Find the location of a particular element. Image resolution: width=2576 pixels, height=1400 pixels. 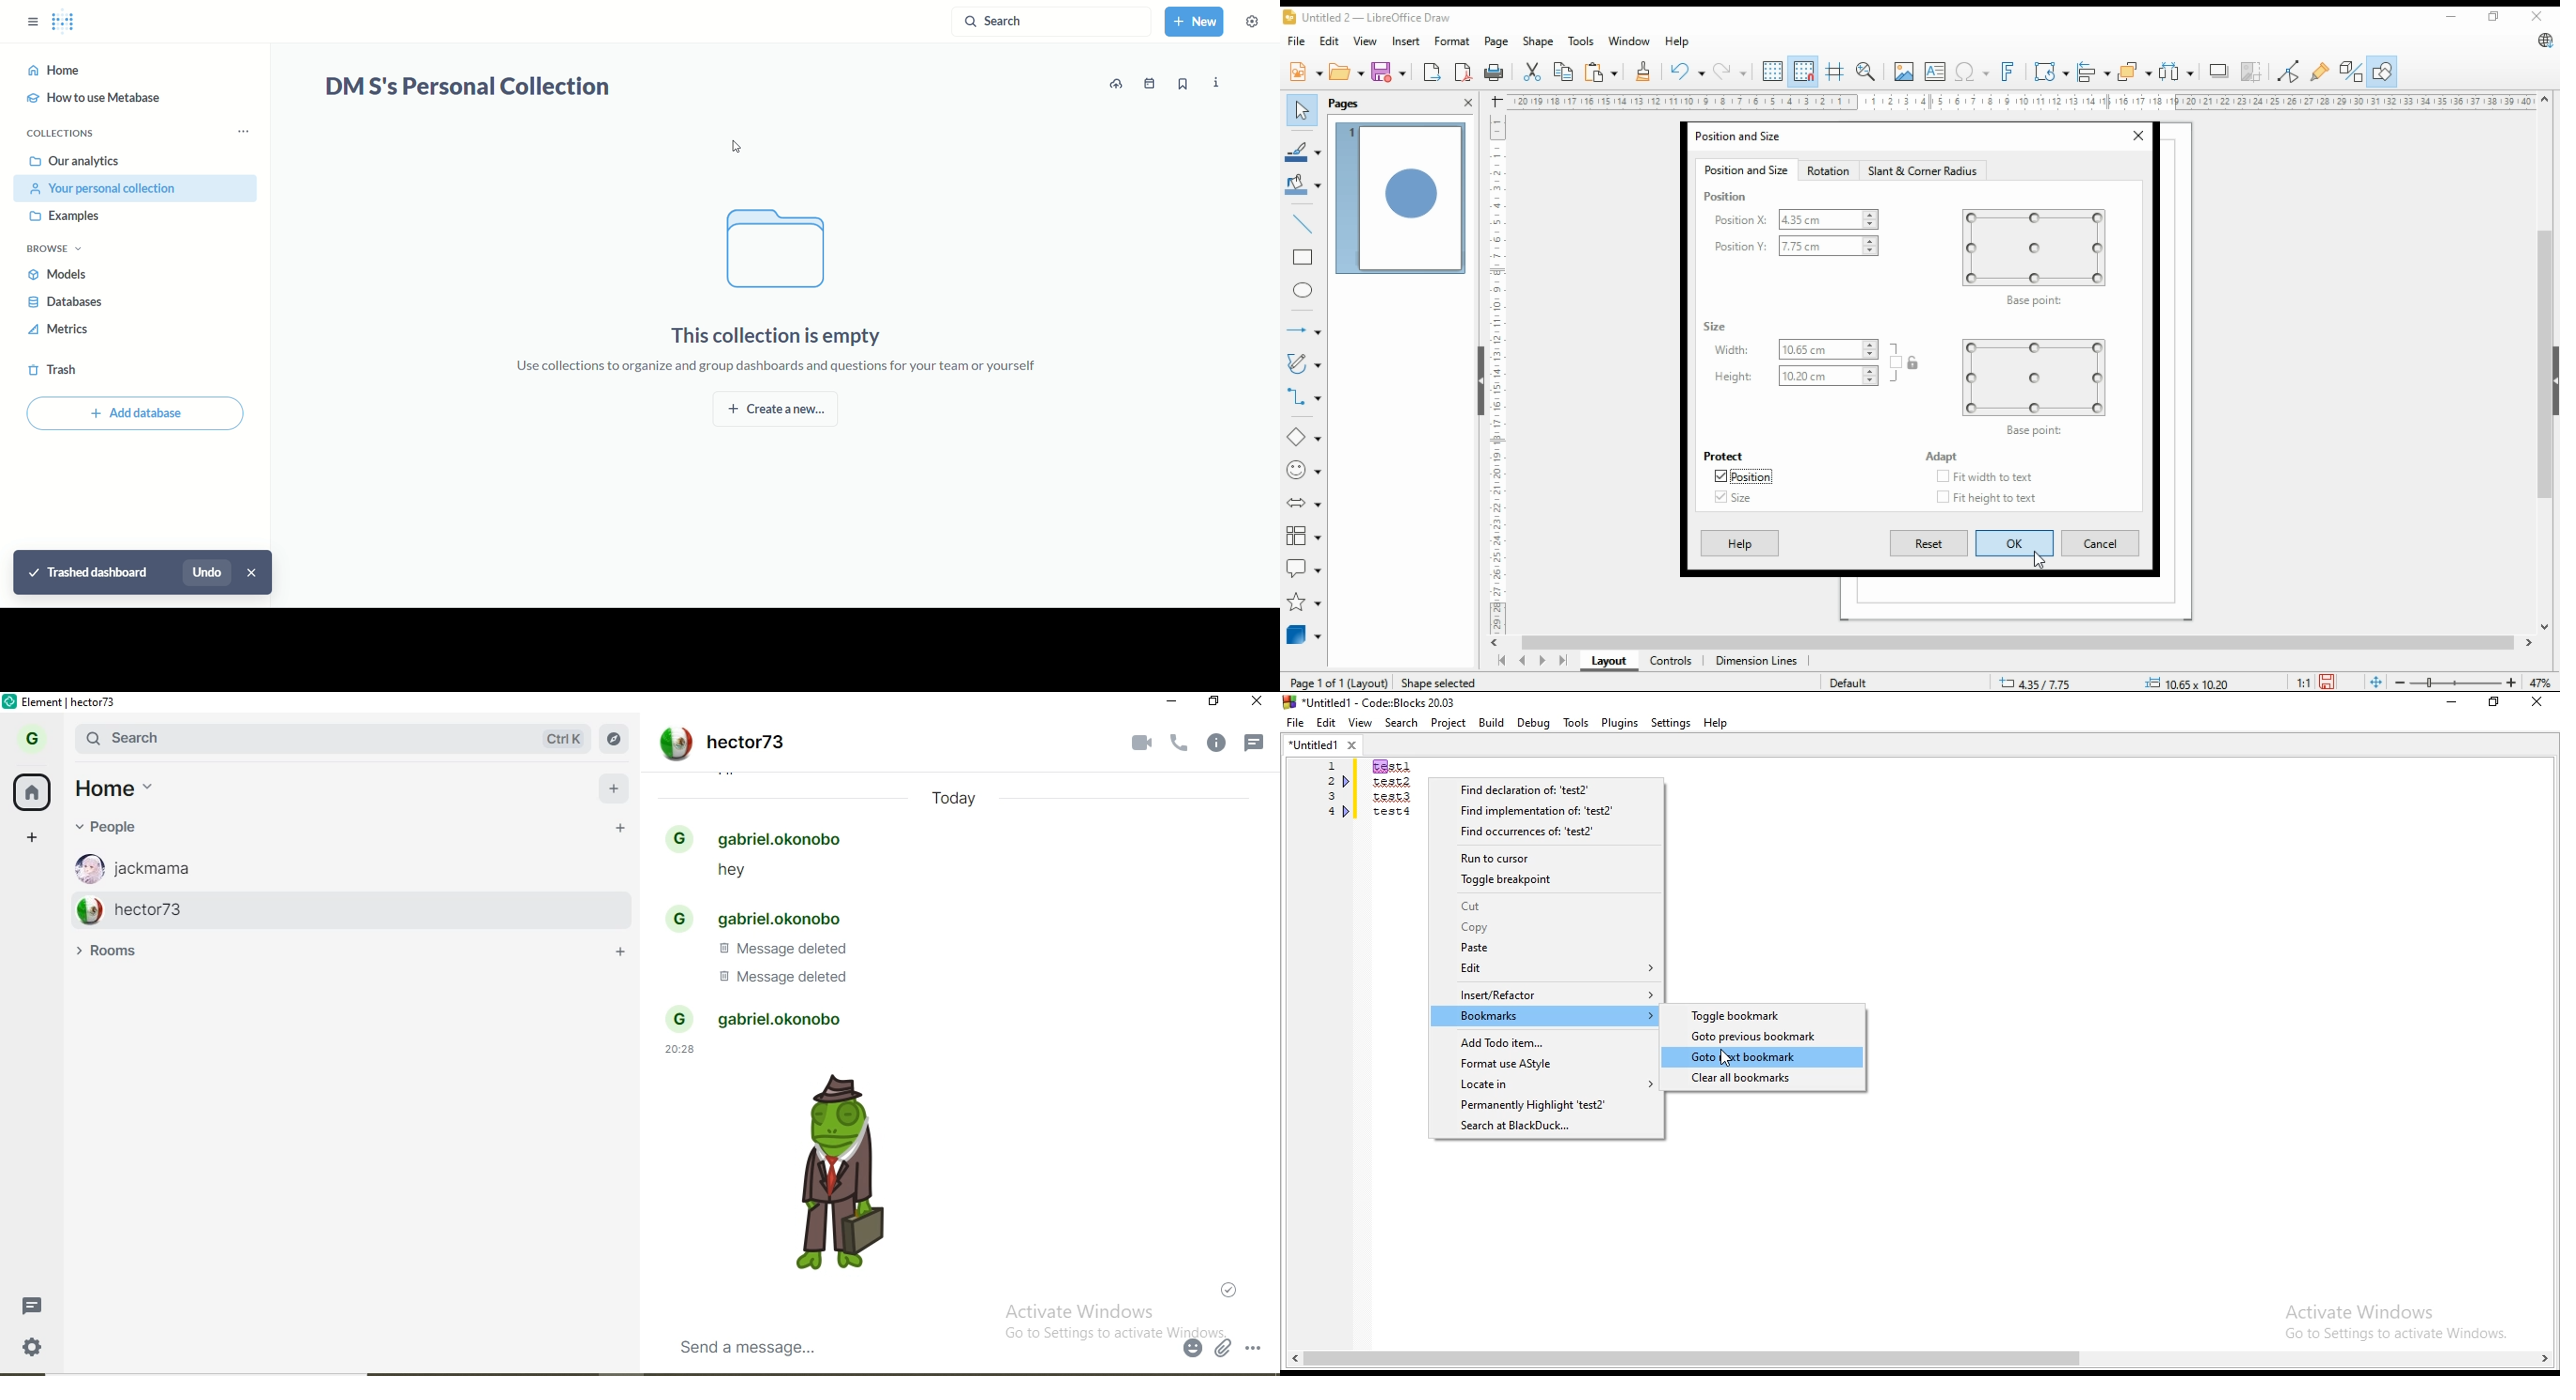

Find implementation of 'test2" is located at coordinates (1552, 811).